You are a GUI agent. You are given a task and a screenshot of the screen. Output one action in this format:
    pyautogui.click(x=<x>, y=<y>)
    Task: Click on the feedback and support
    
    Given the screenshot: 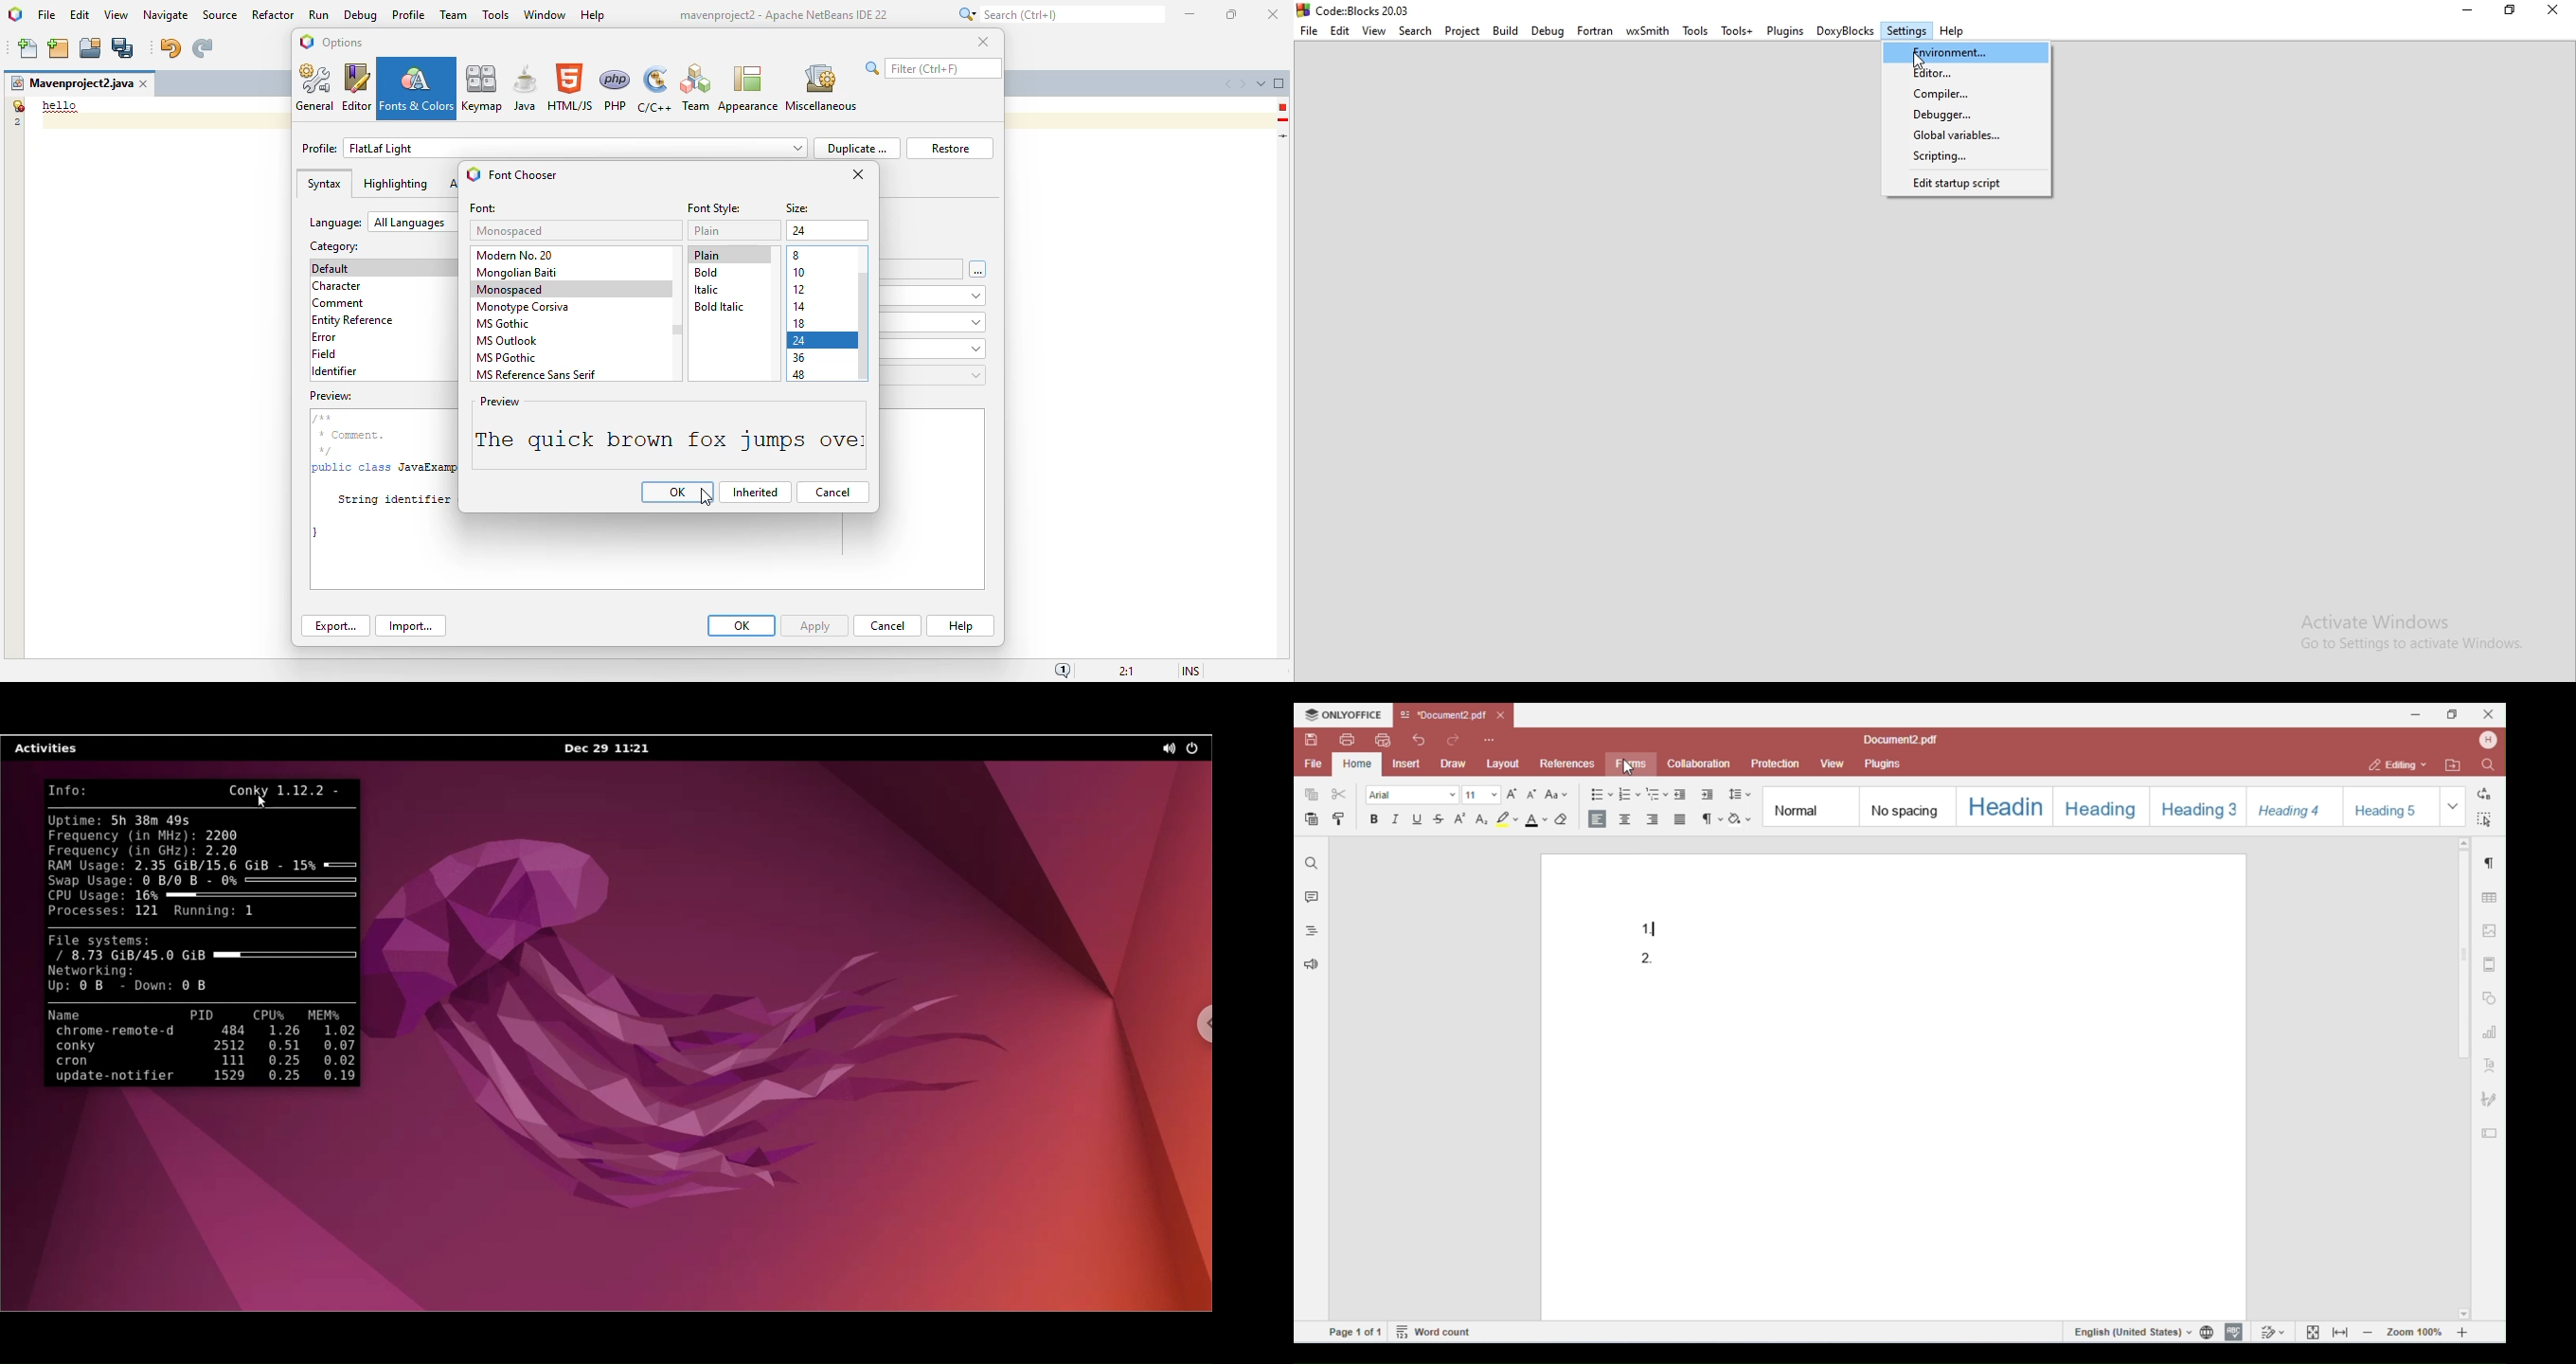 What is the action you would take?
    pyautogui.click(x=1308, y=966)
    